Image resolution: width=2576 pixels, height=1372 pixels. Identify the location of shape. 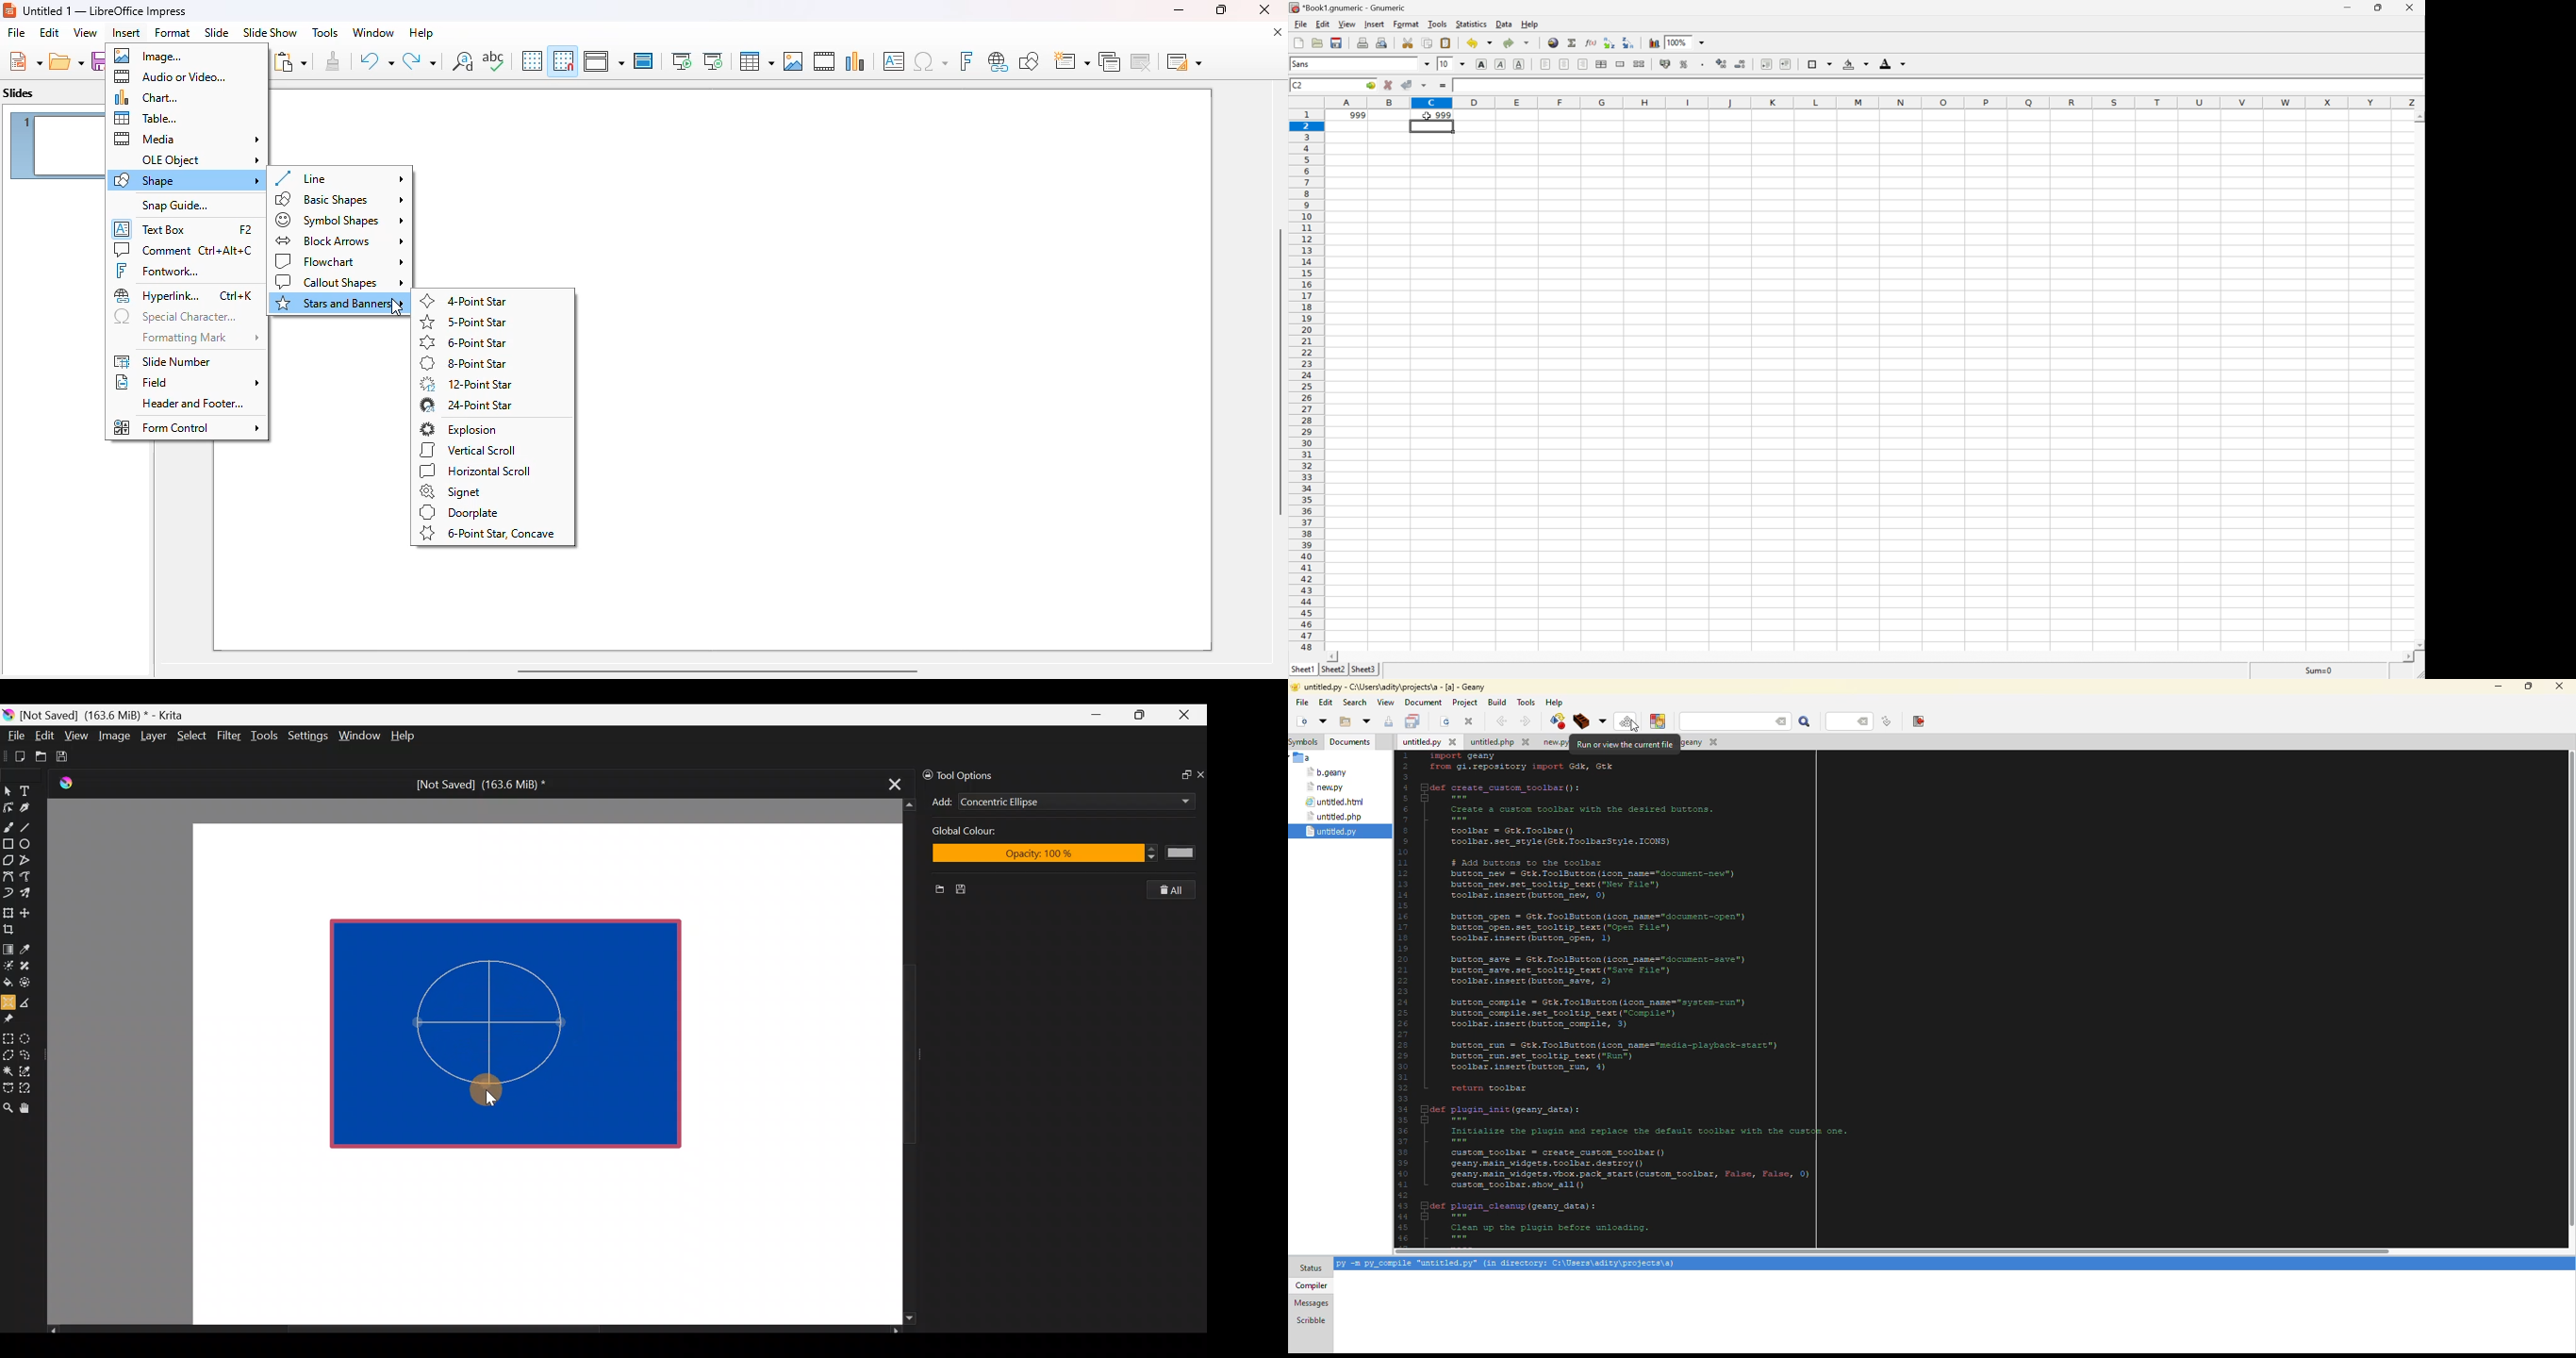
(186, 180).